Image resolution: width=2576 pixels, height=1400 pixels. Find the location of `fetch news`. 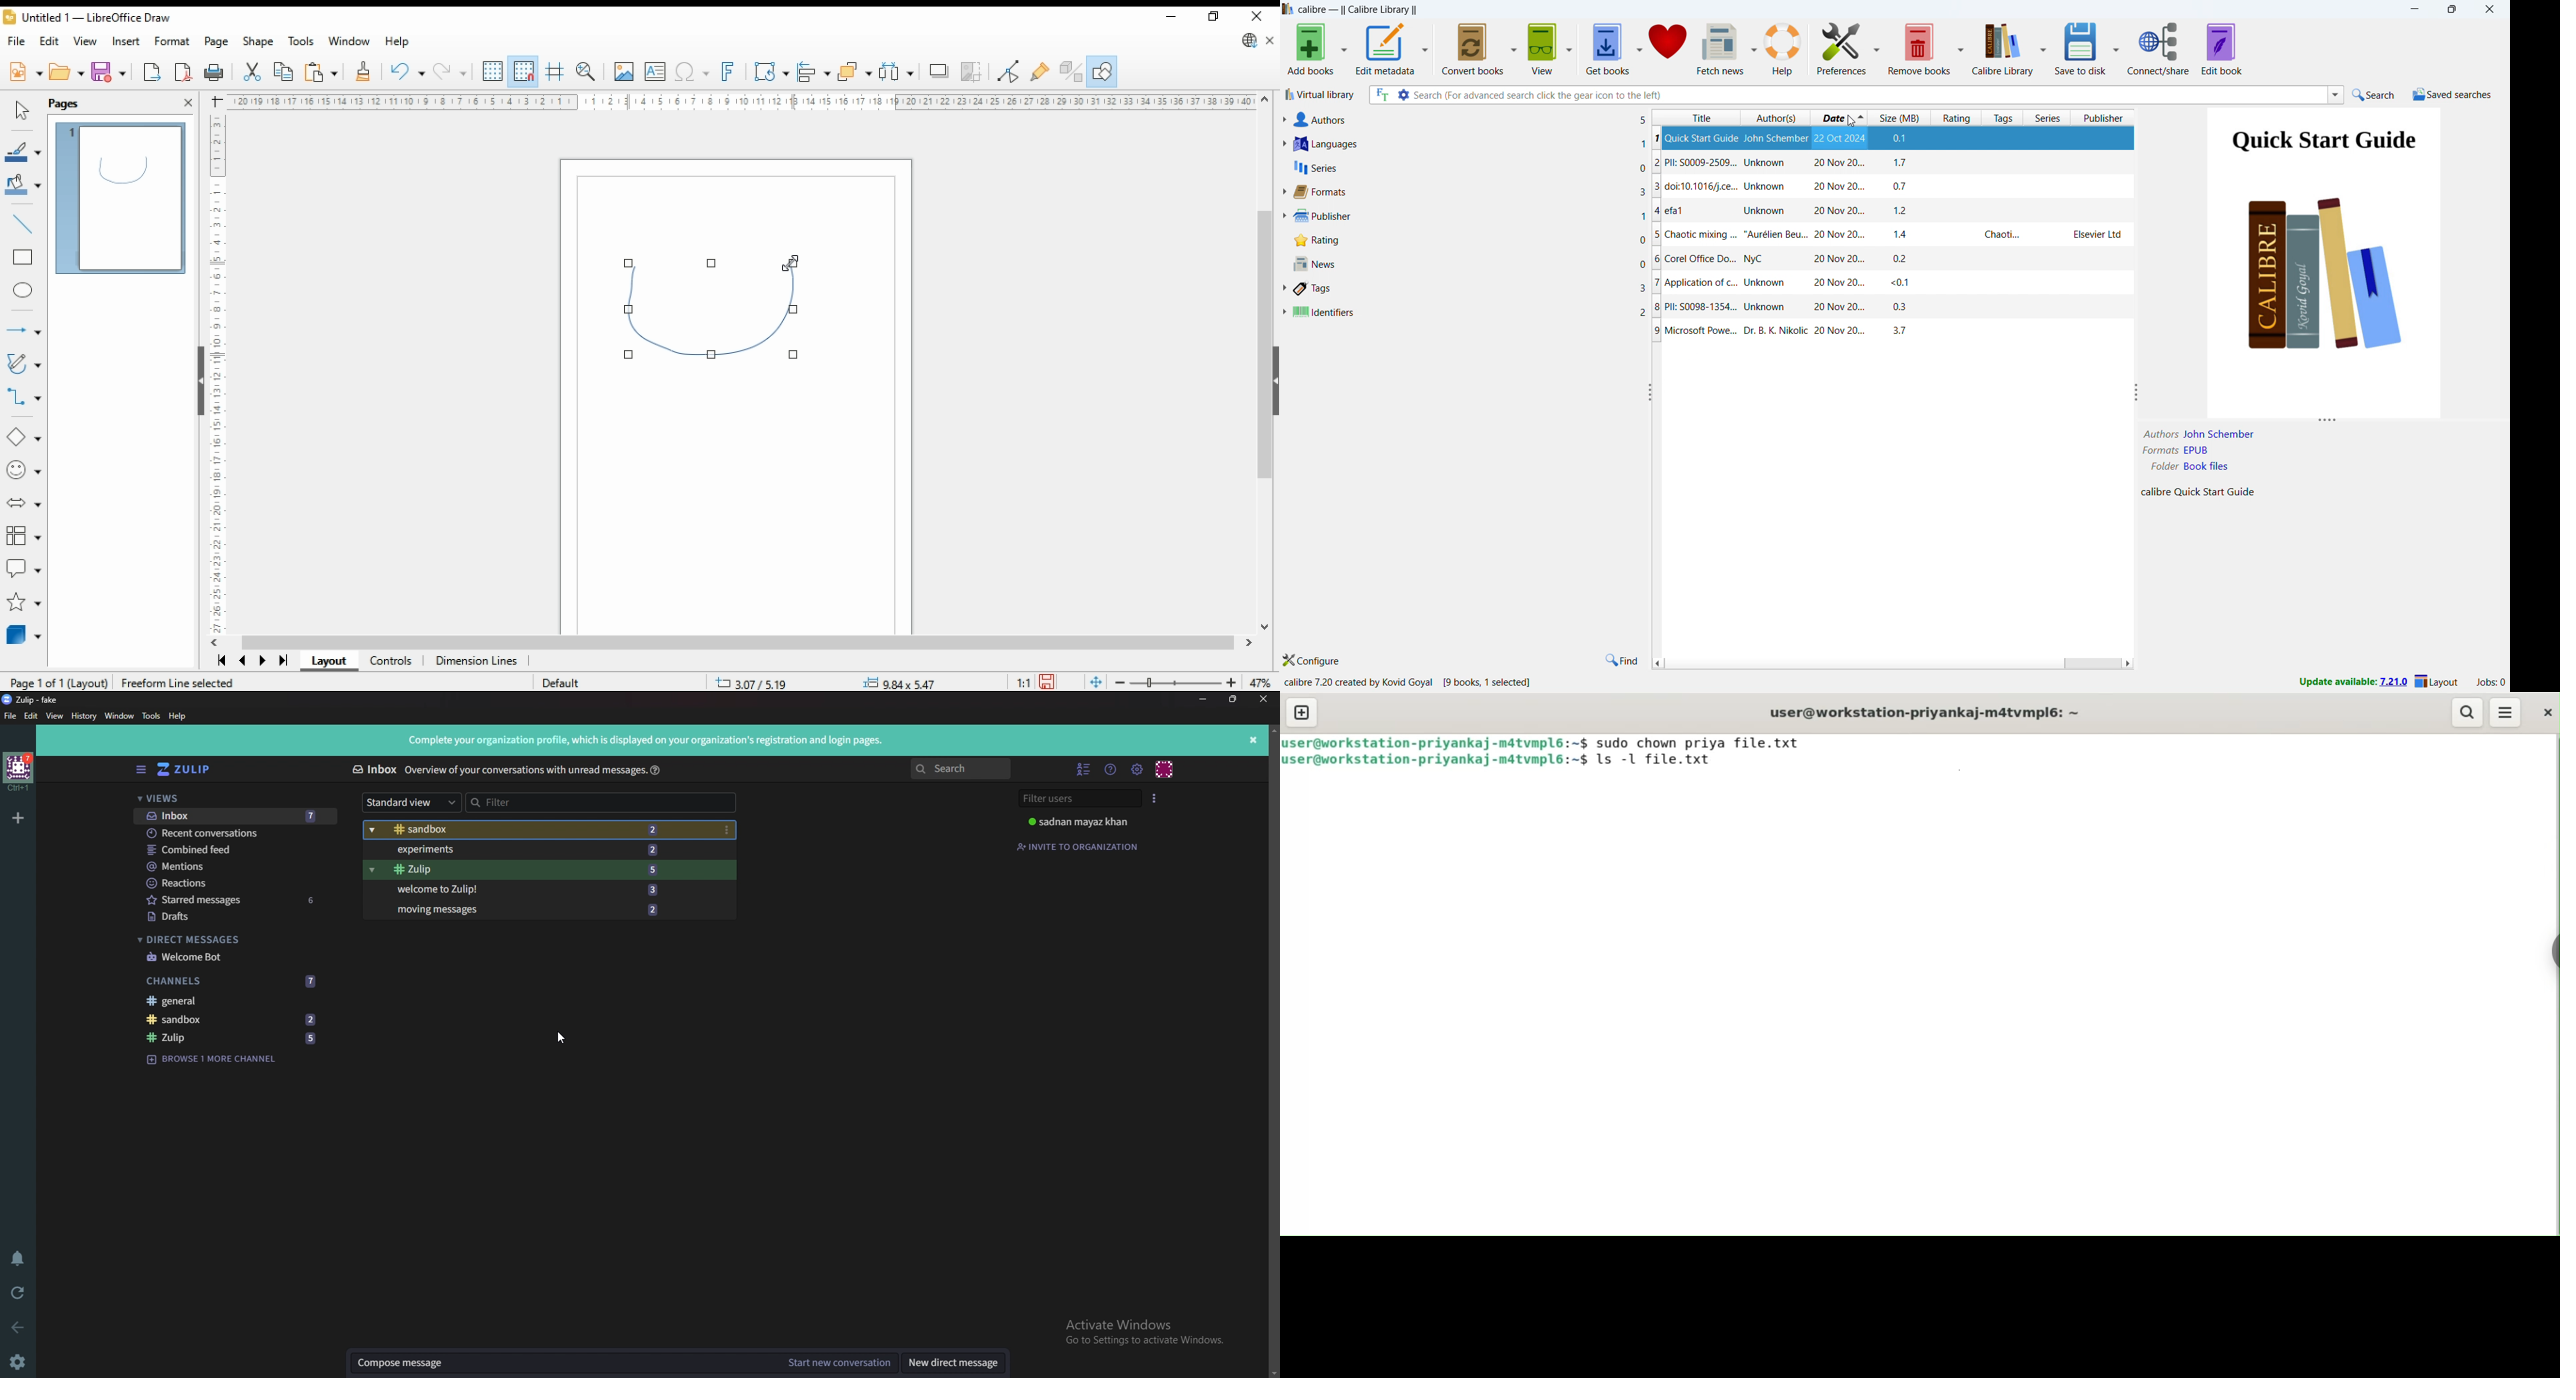

fetch news is located at coordinates (1721, 48).